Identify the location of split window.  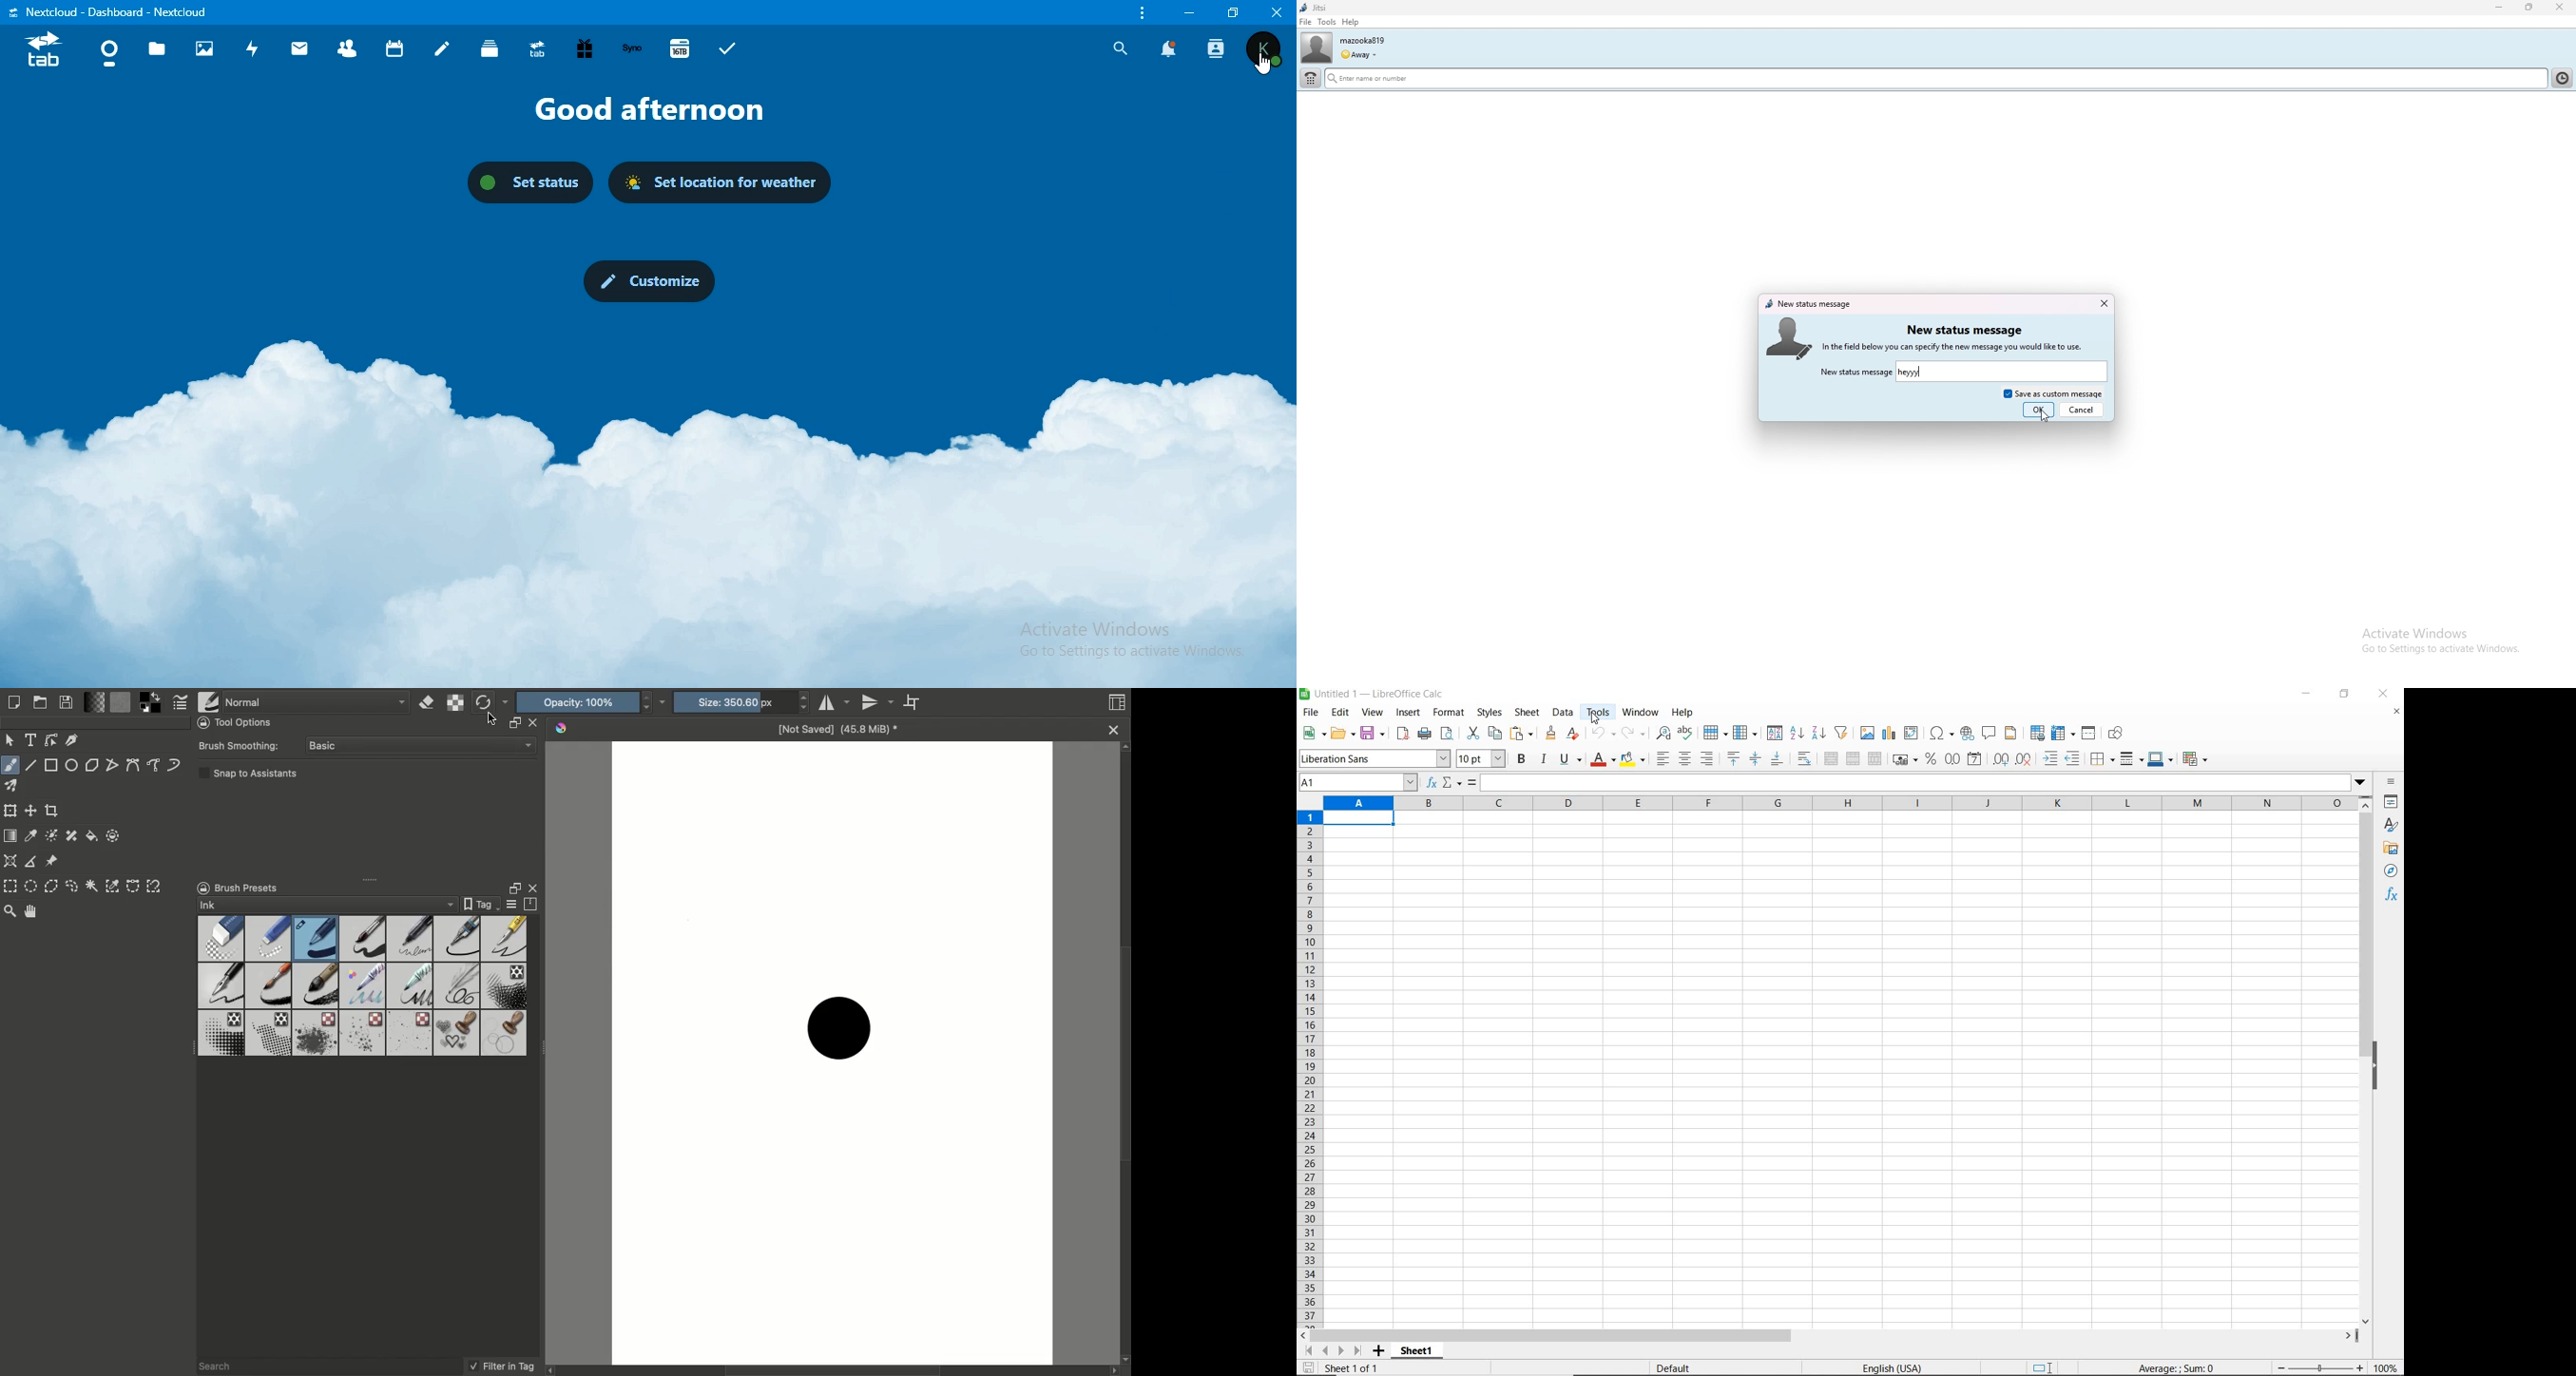
(2089, 734).